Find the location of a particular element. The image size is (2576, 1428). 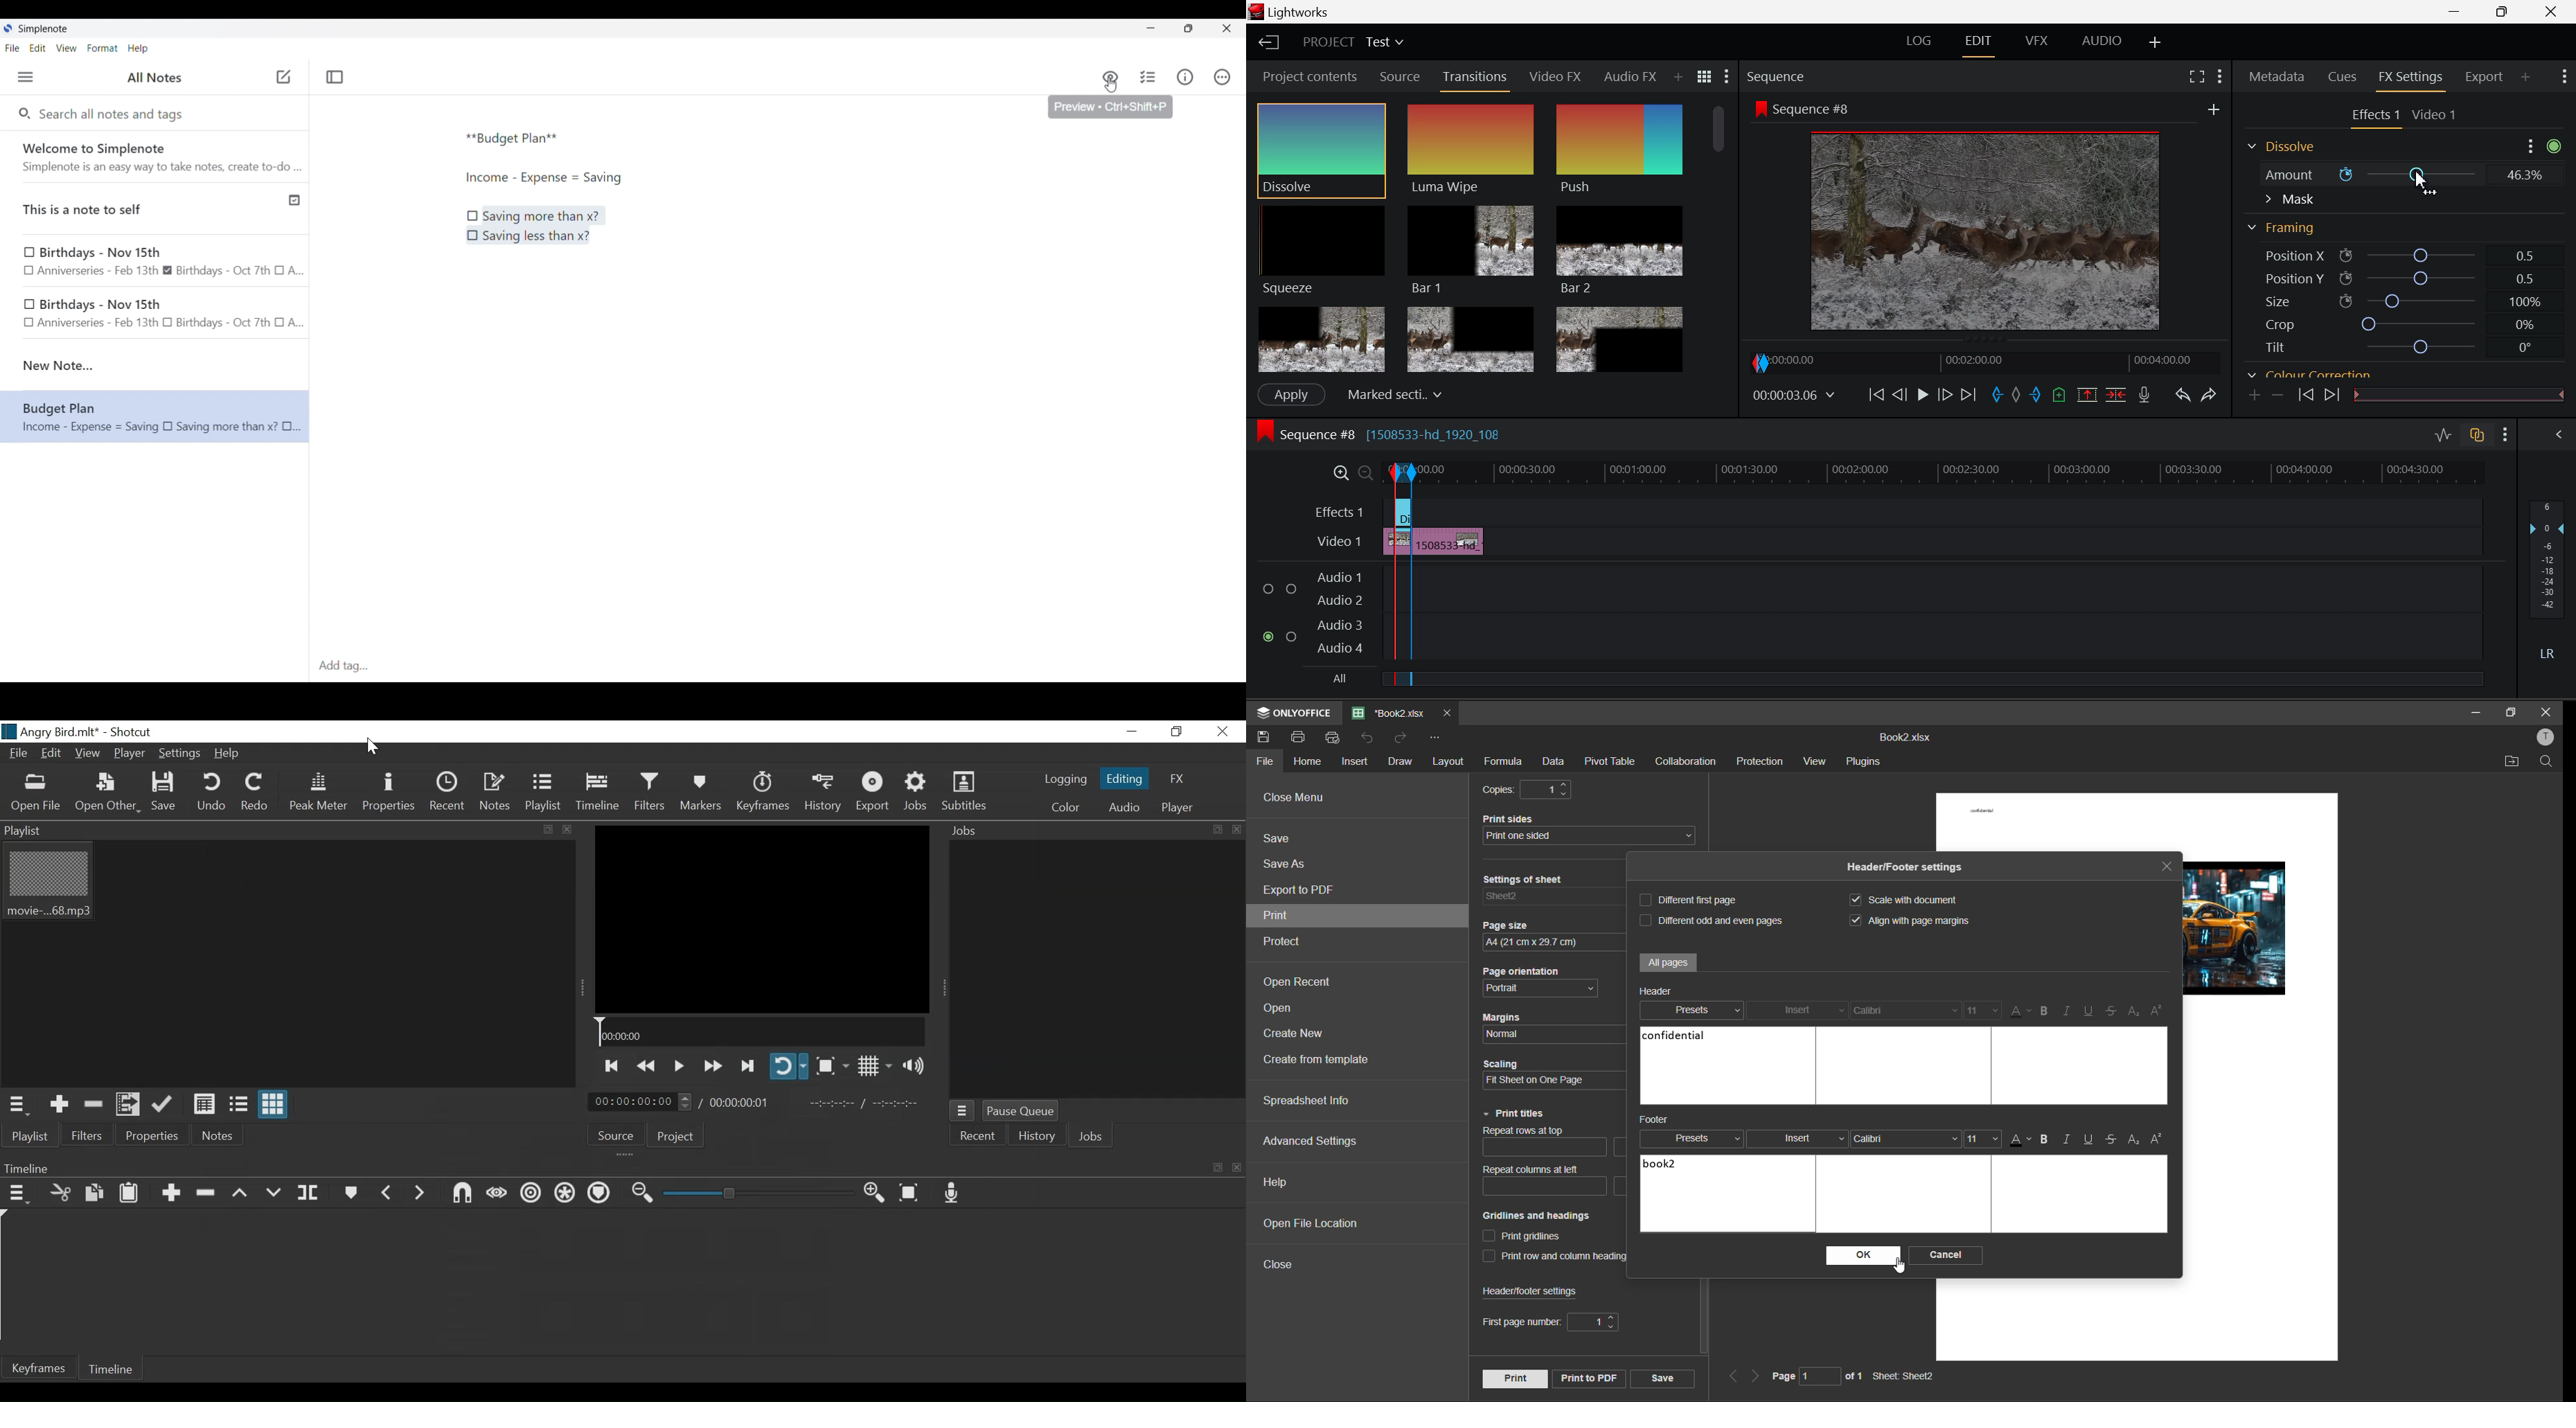

Subtitles is located at coordinates (964, 792).